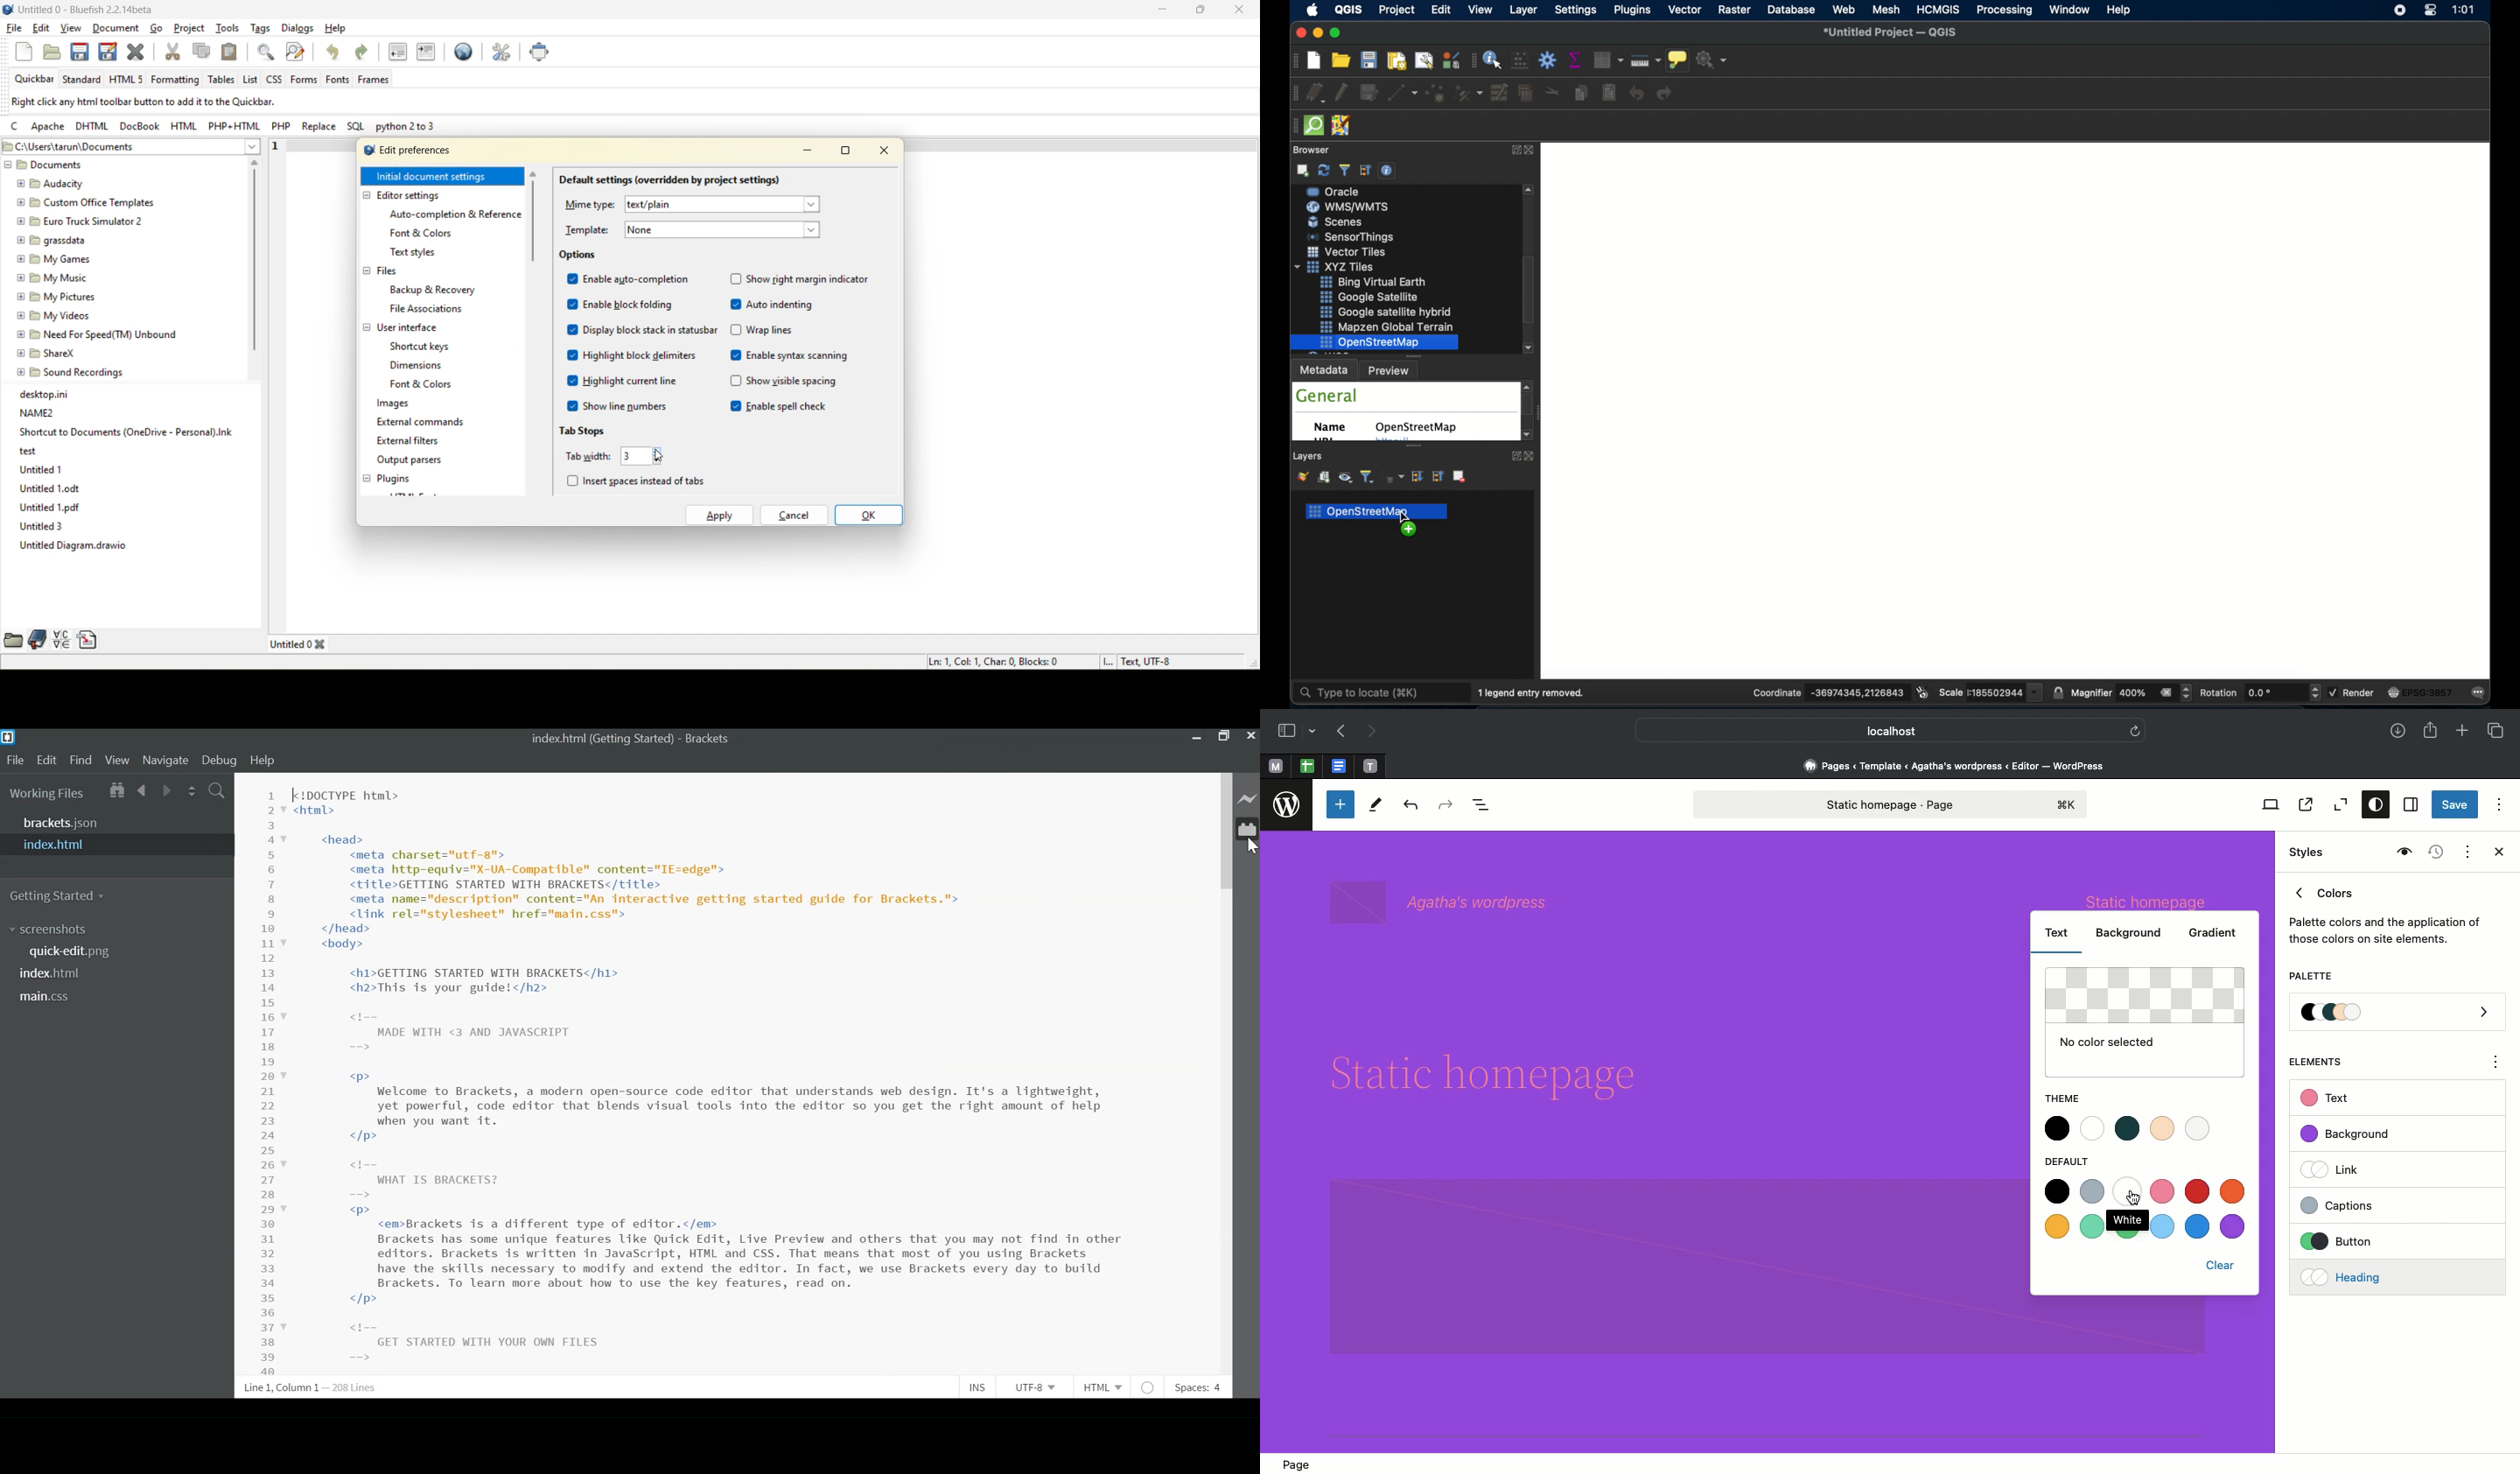 The image size is (2520, 1484). What do you see at coordinates (2402, 853) in the screenshot?
I see `Style book` at bounding box center [2402, 853].